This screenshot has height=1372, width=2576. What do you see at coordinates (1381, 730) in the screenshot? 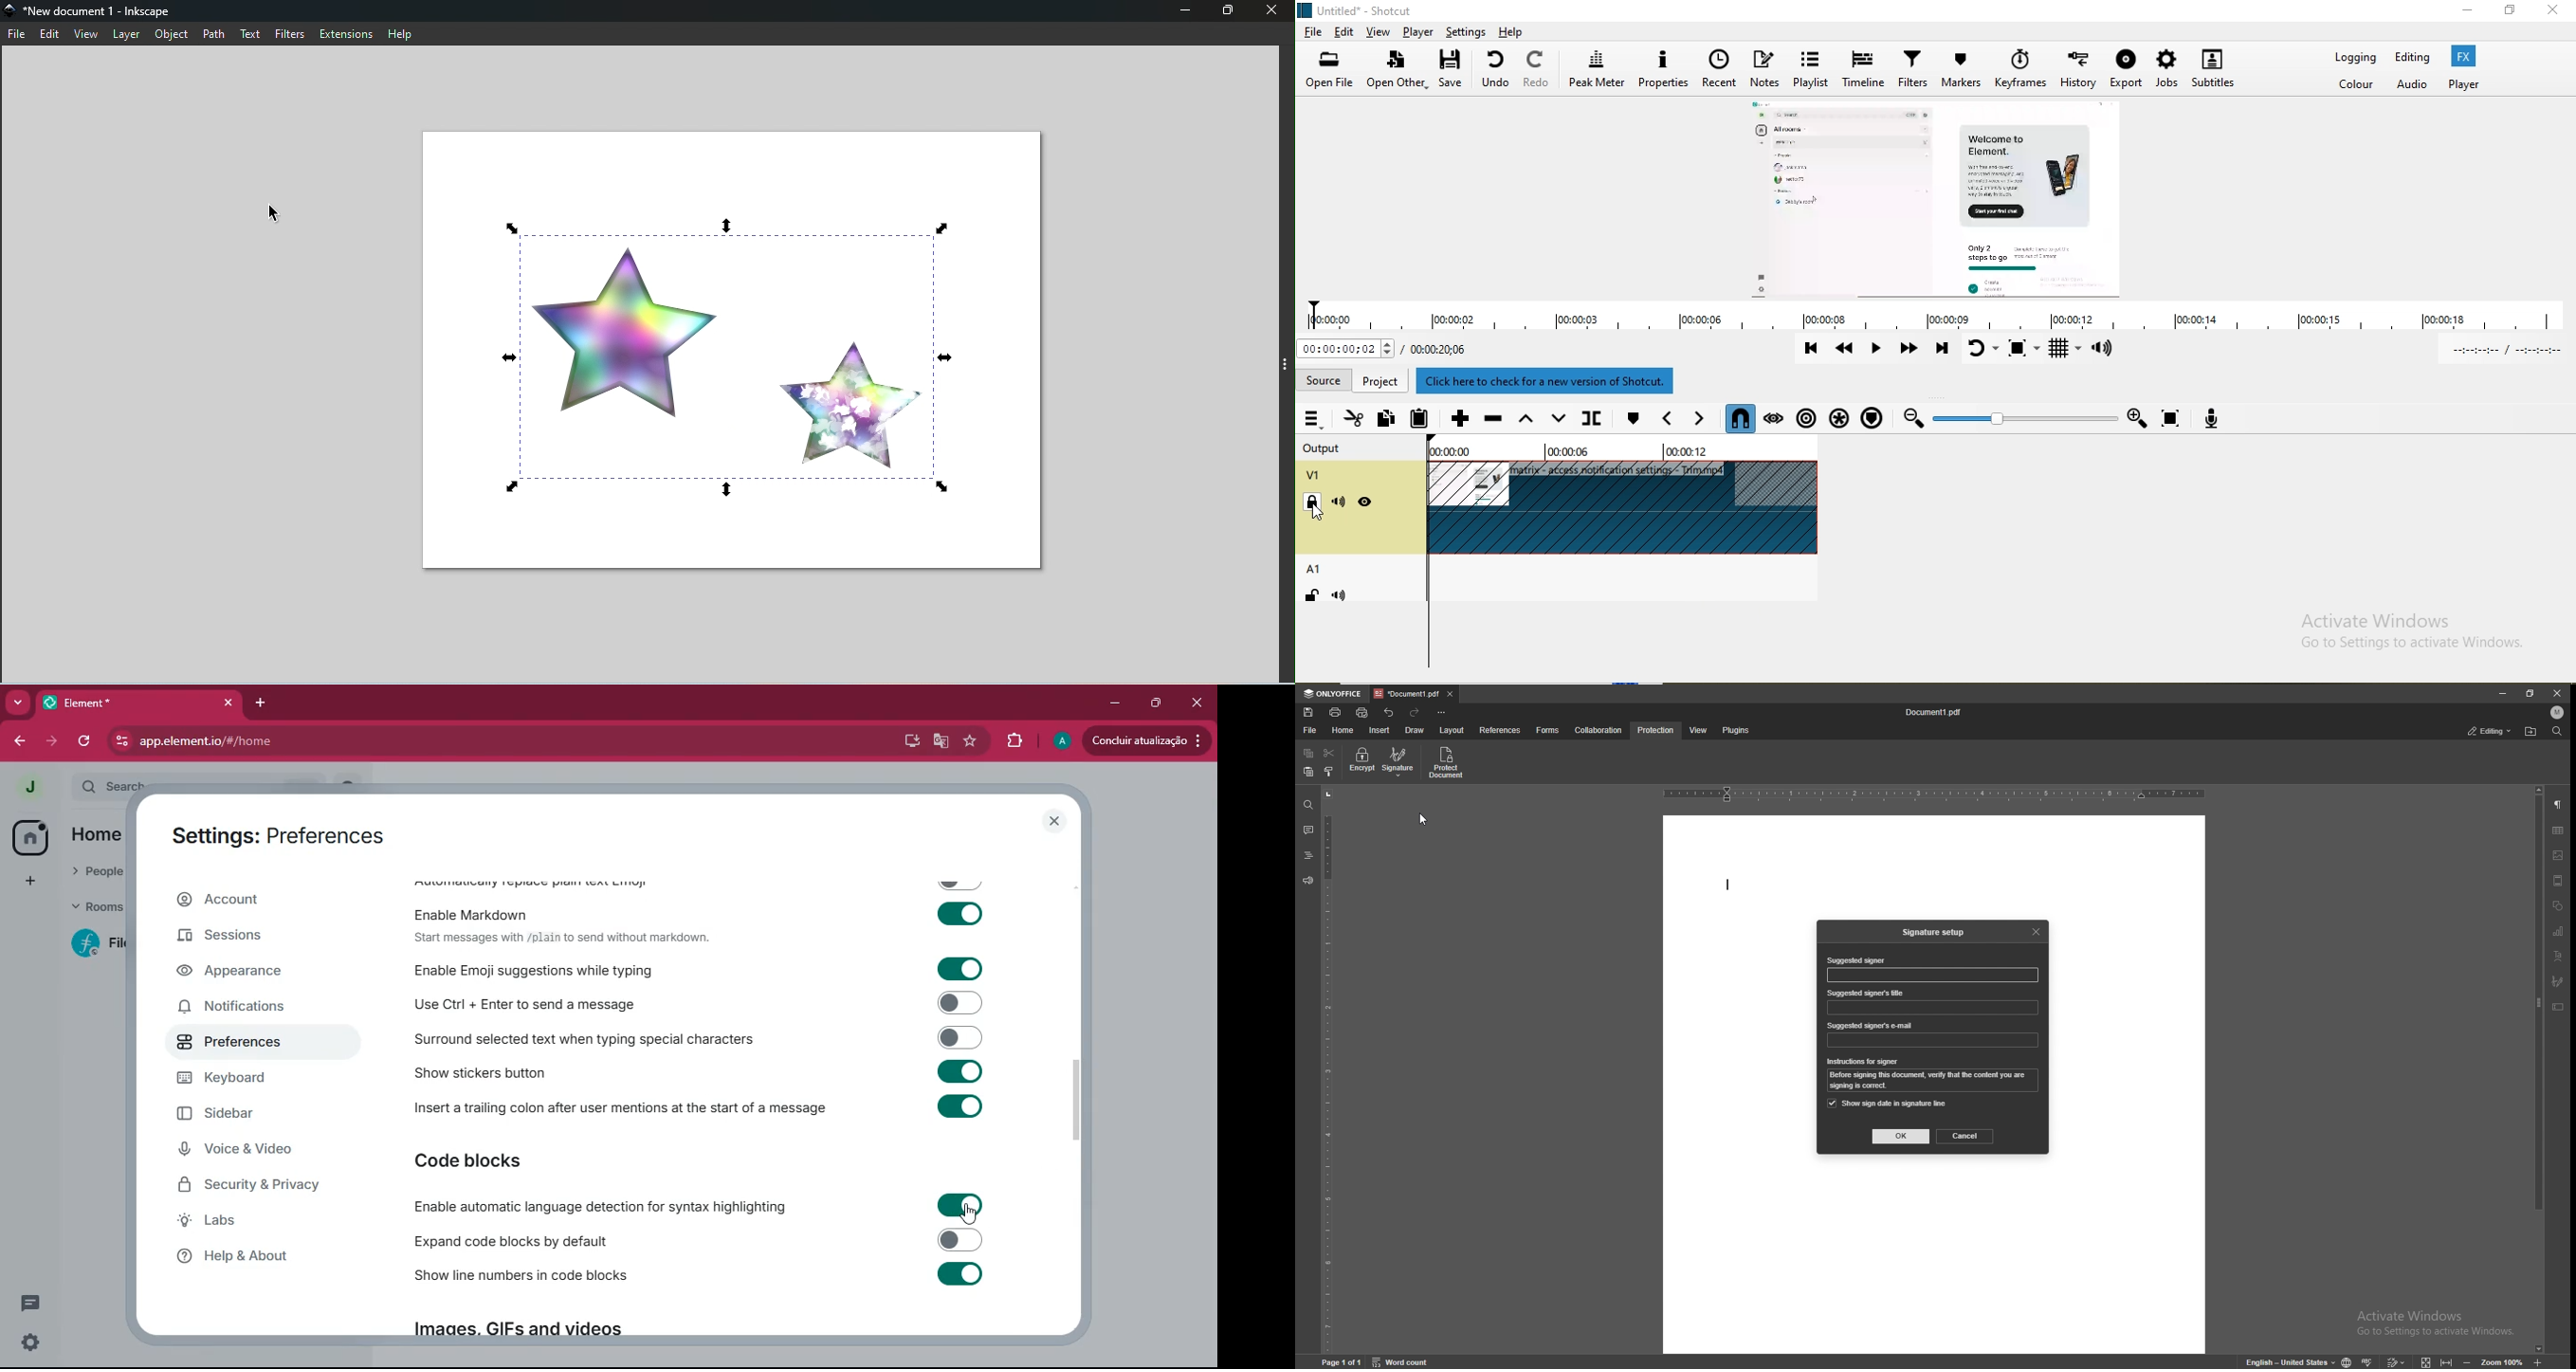
I see `insert` at bounding box center [1381, 730].